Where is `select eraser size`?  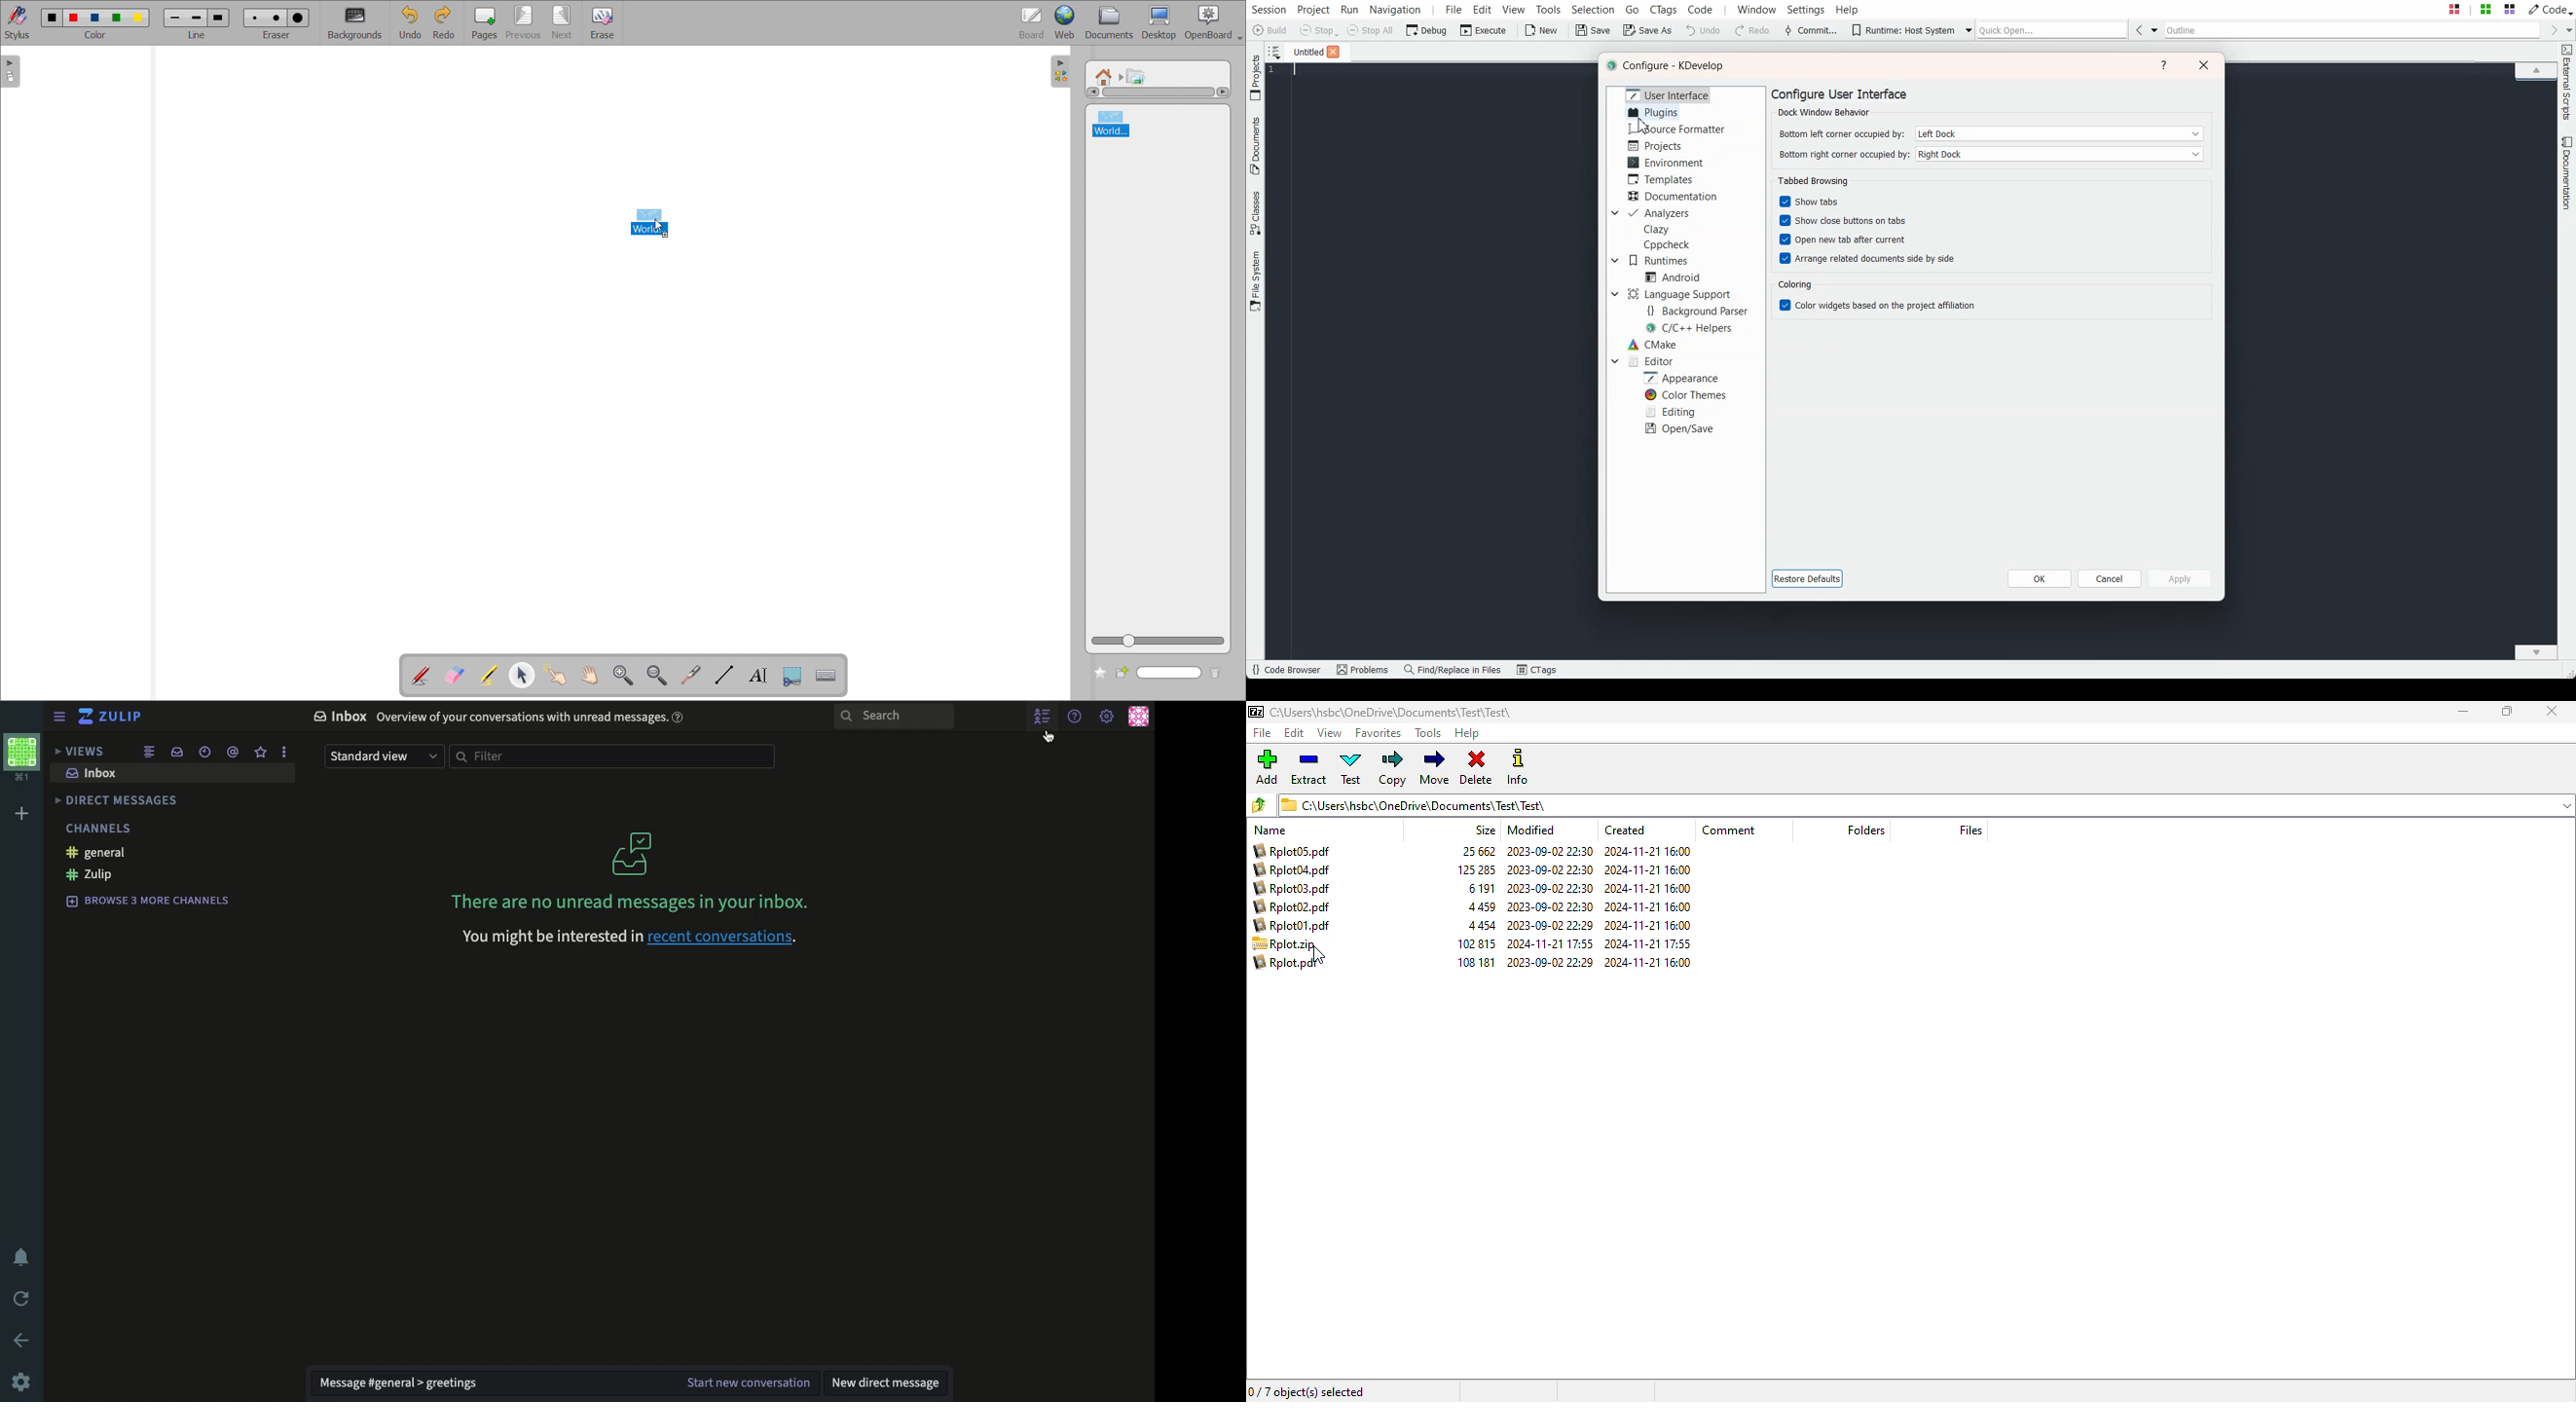
select eraser size is located at coordinates (277, 23).